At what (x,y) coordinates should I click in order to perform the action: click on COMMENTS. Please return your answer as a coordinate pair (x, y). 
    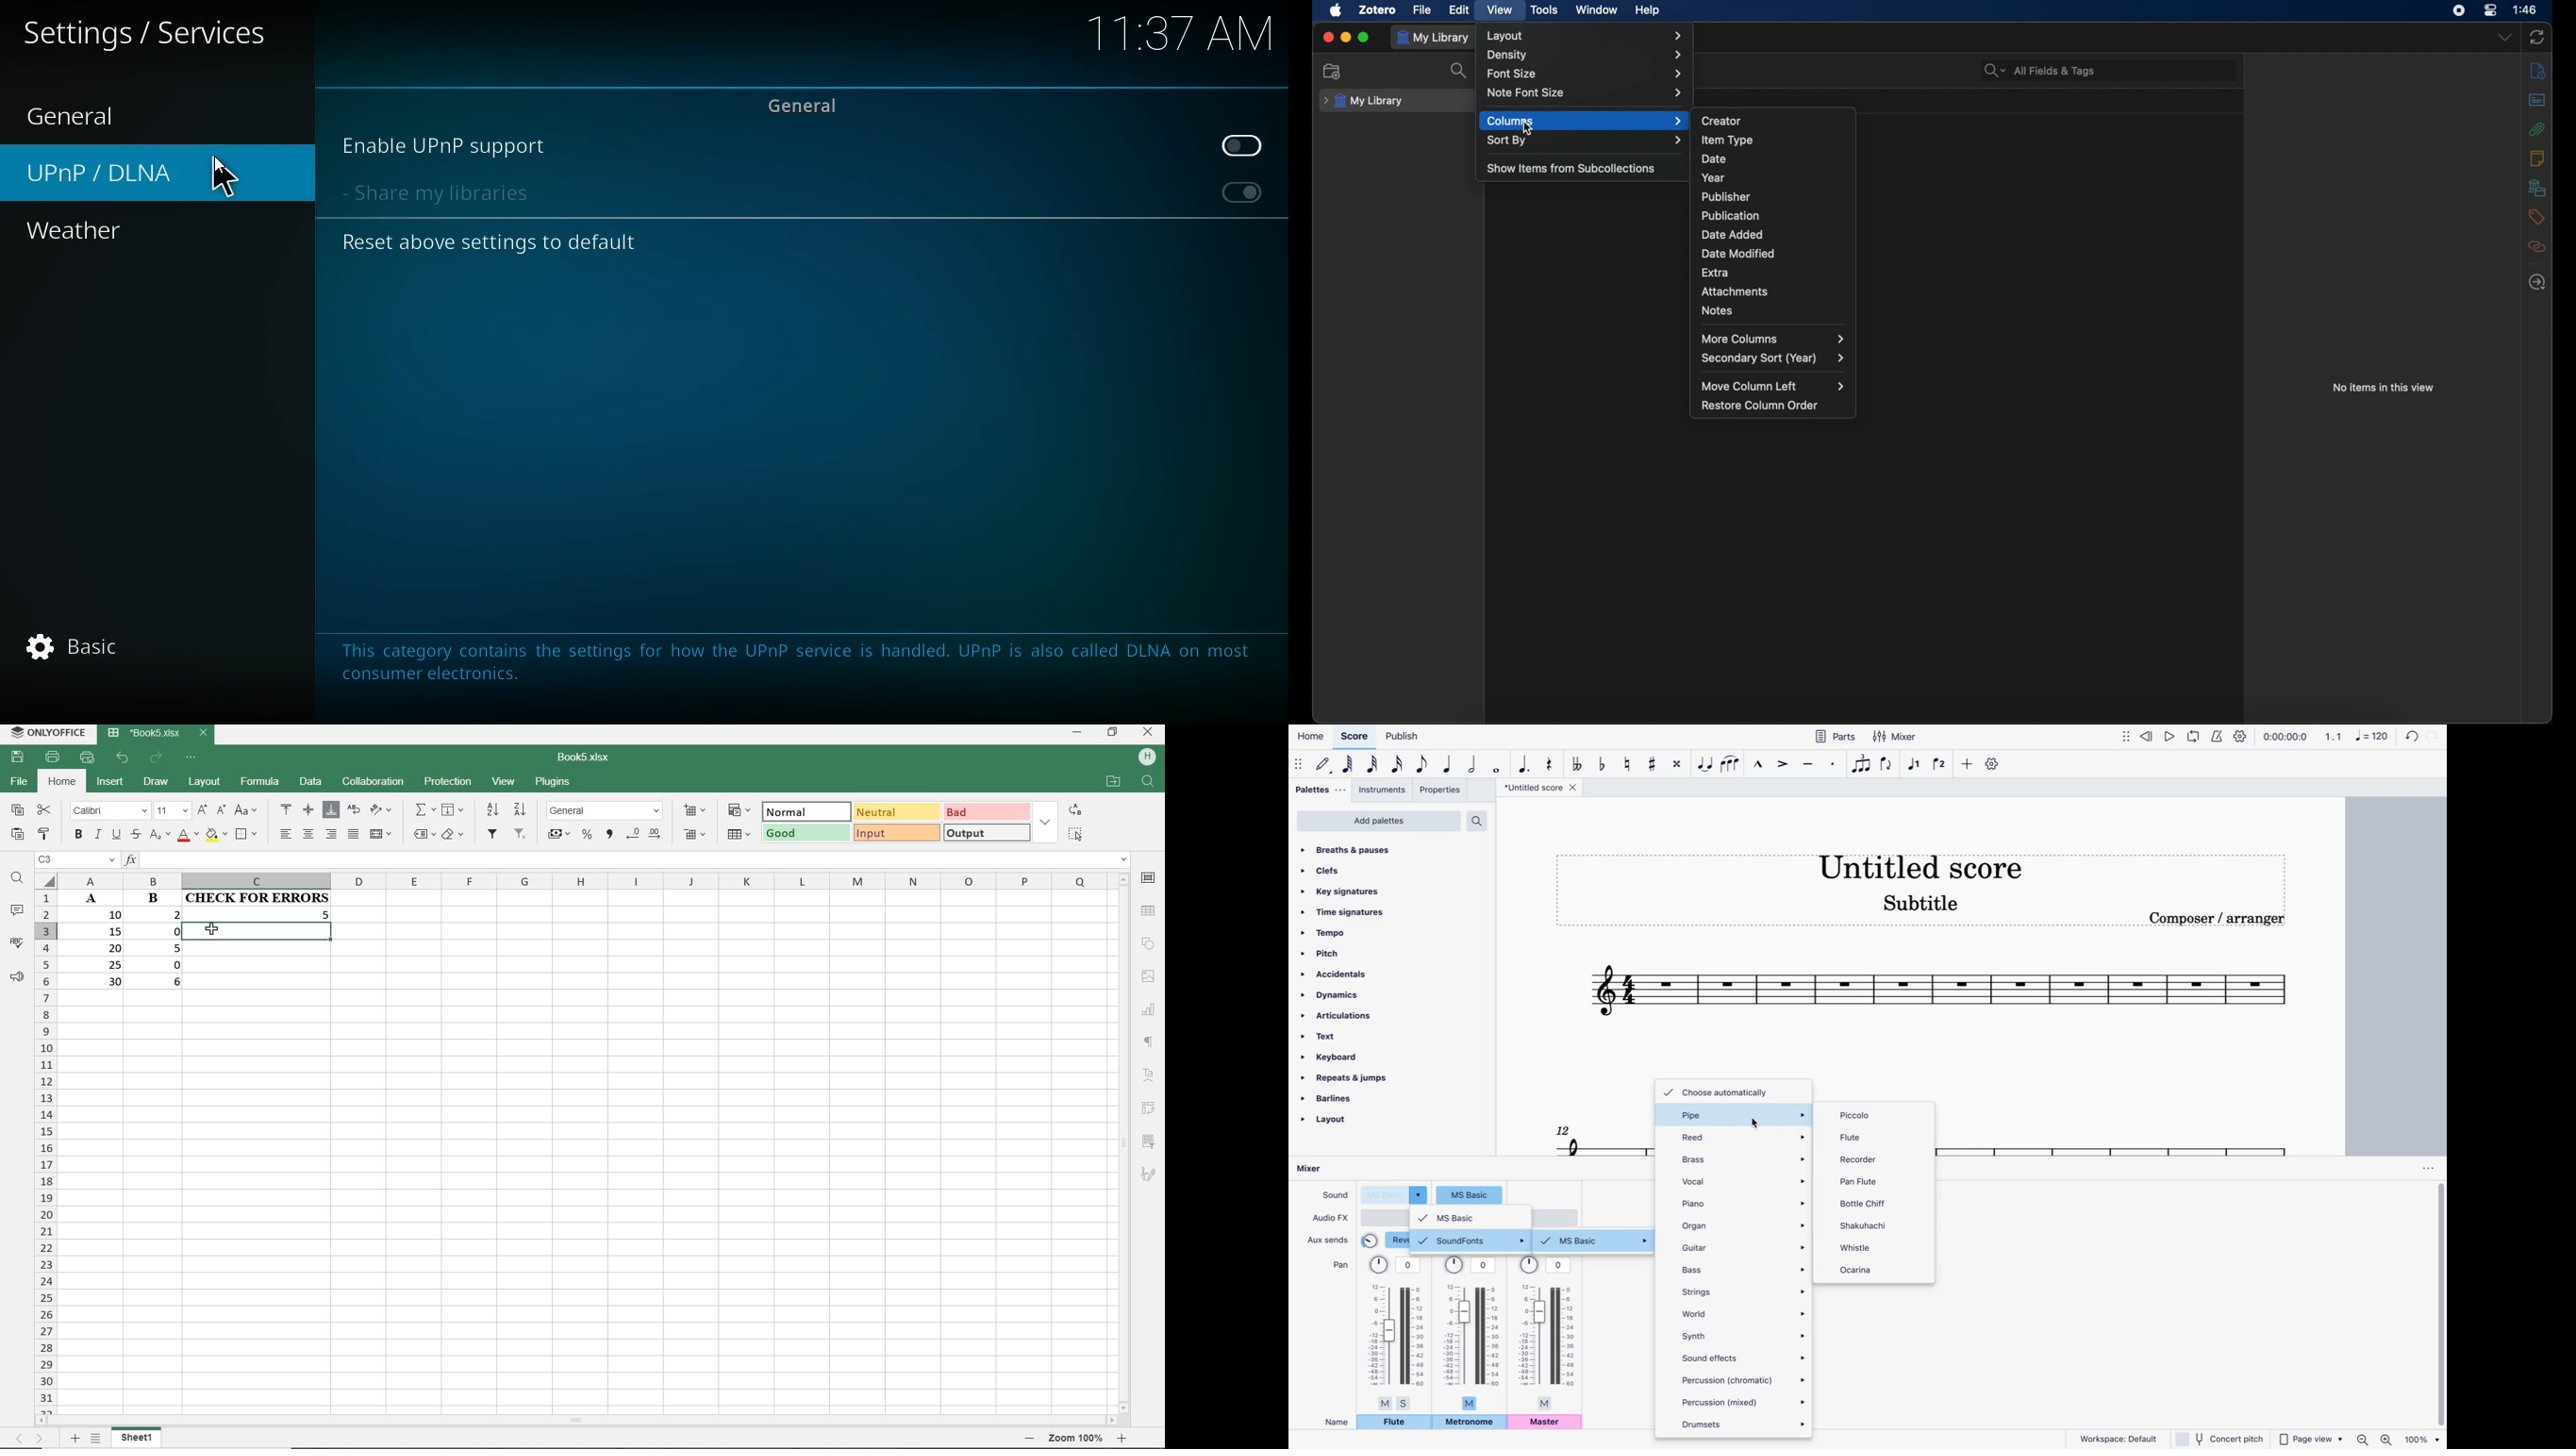
    Looking at the image, I should click on (16, 910).